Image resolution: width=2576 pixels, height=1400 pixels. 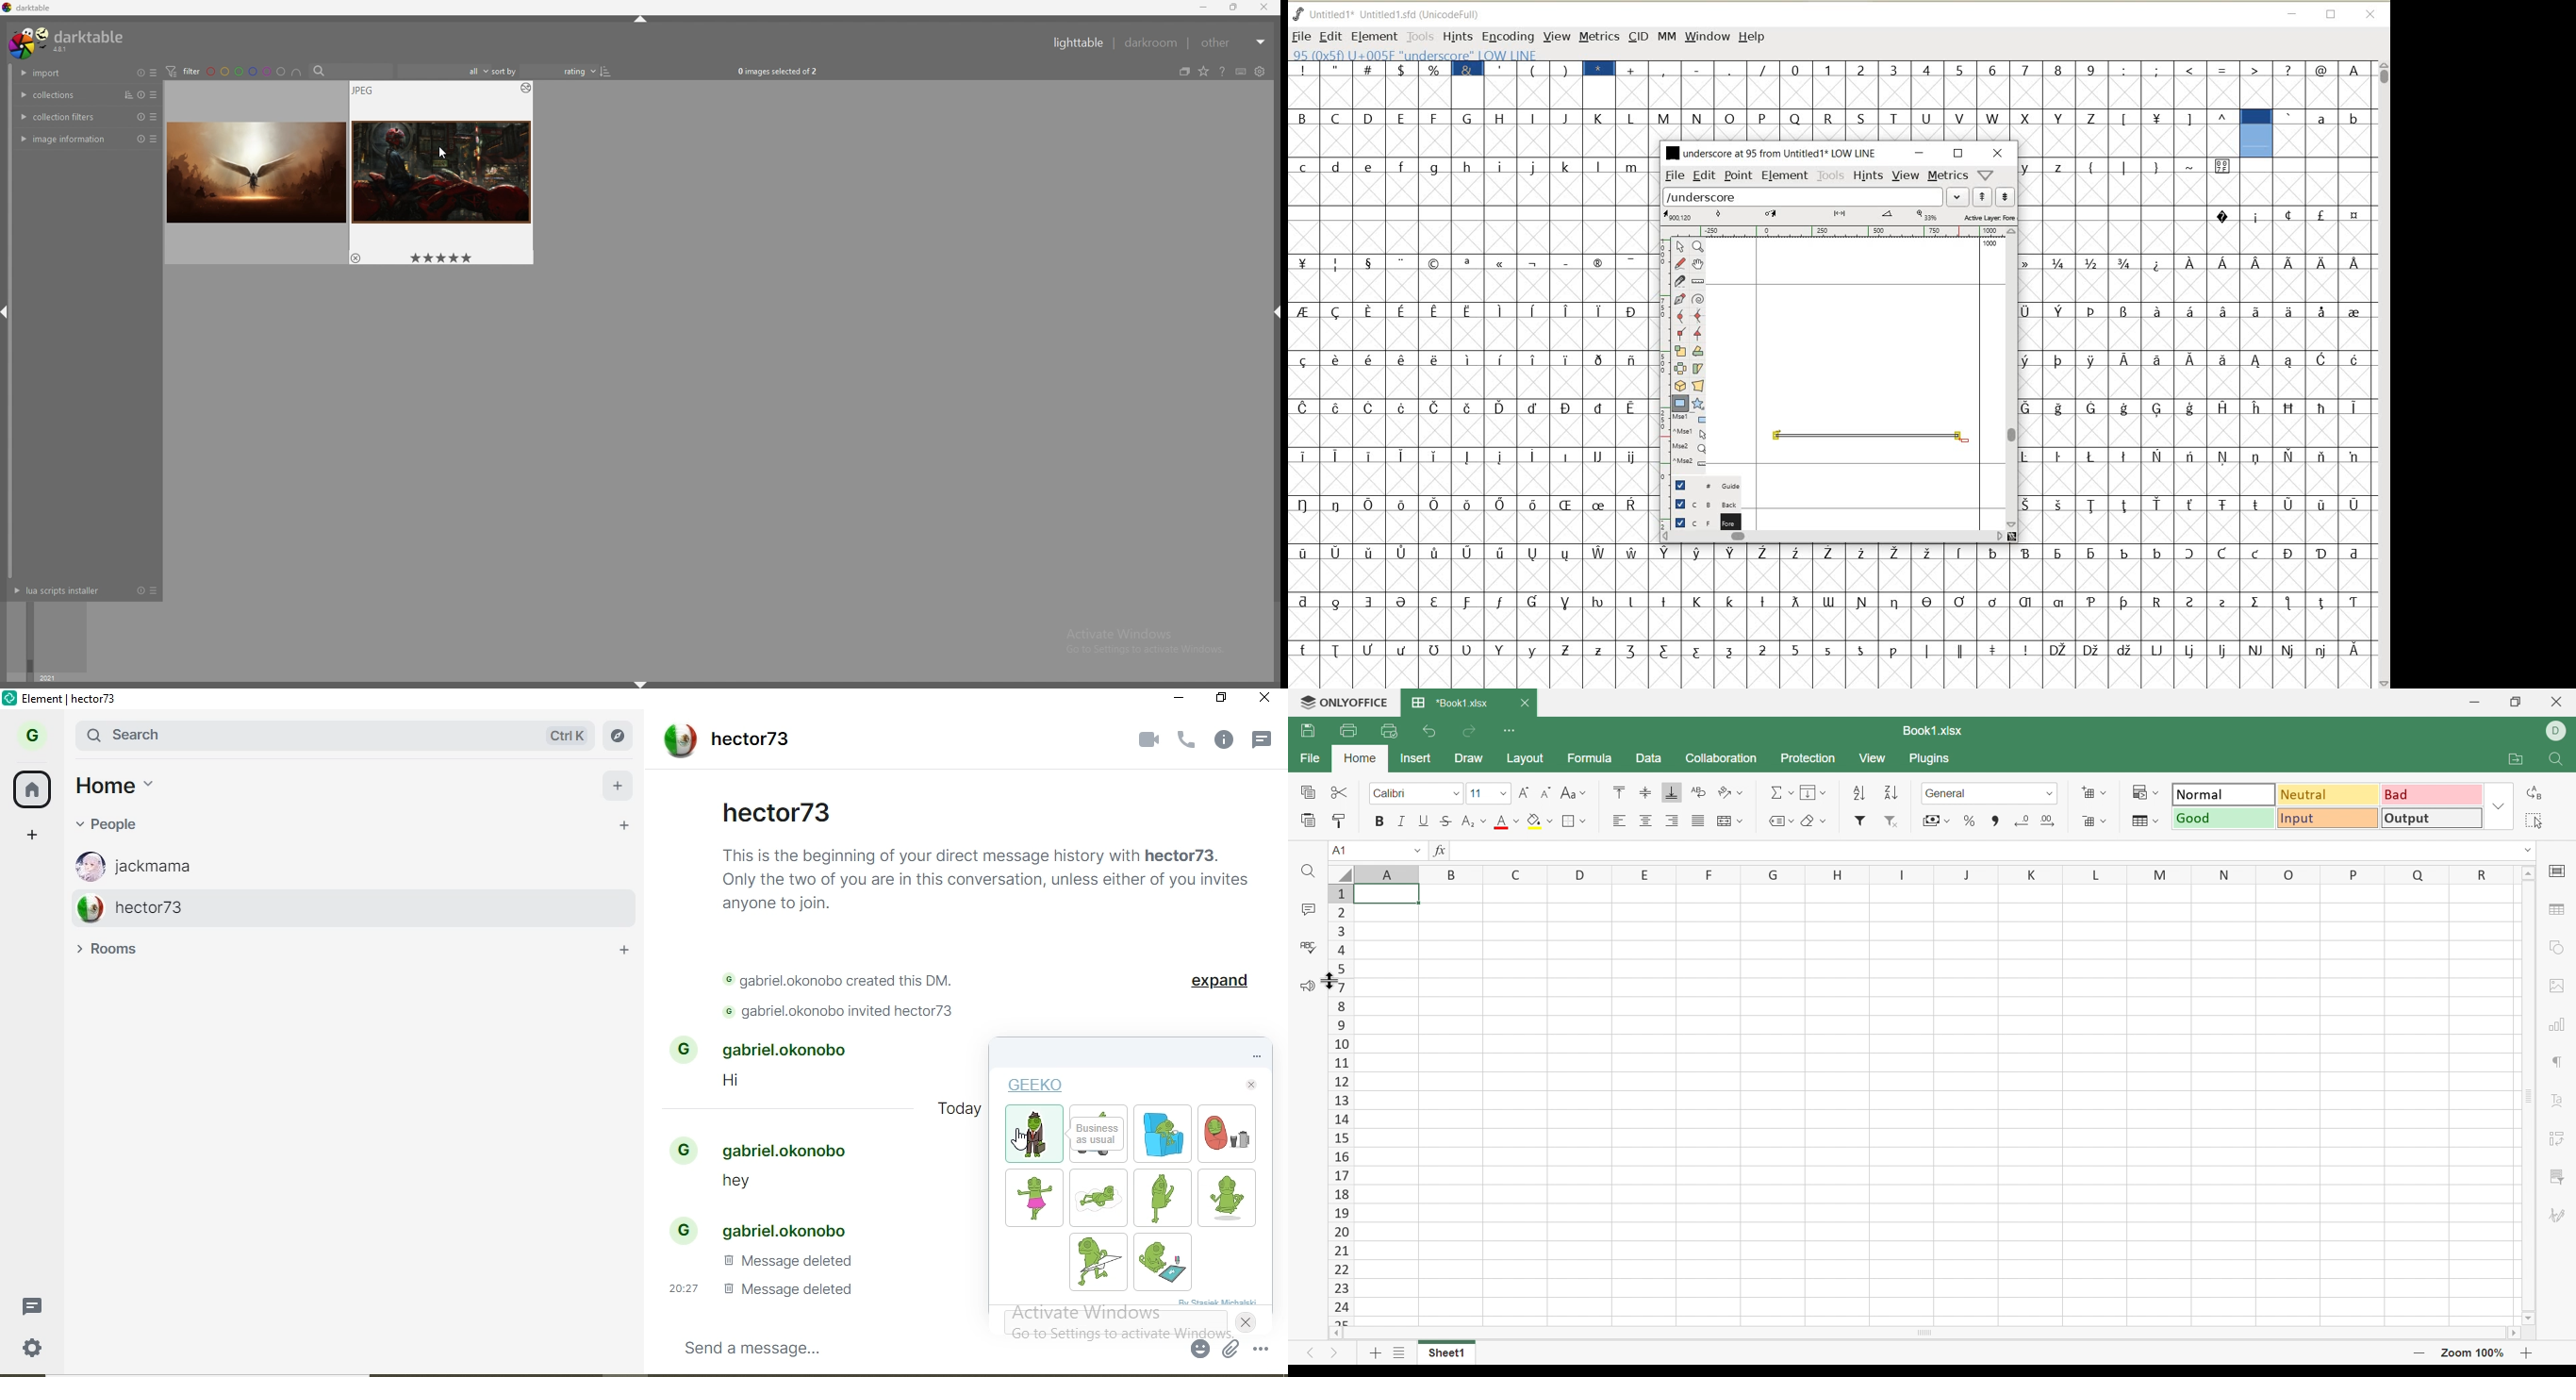 I want to click on Neutral, so click(x=2328, y=795).